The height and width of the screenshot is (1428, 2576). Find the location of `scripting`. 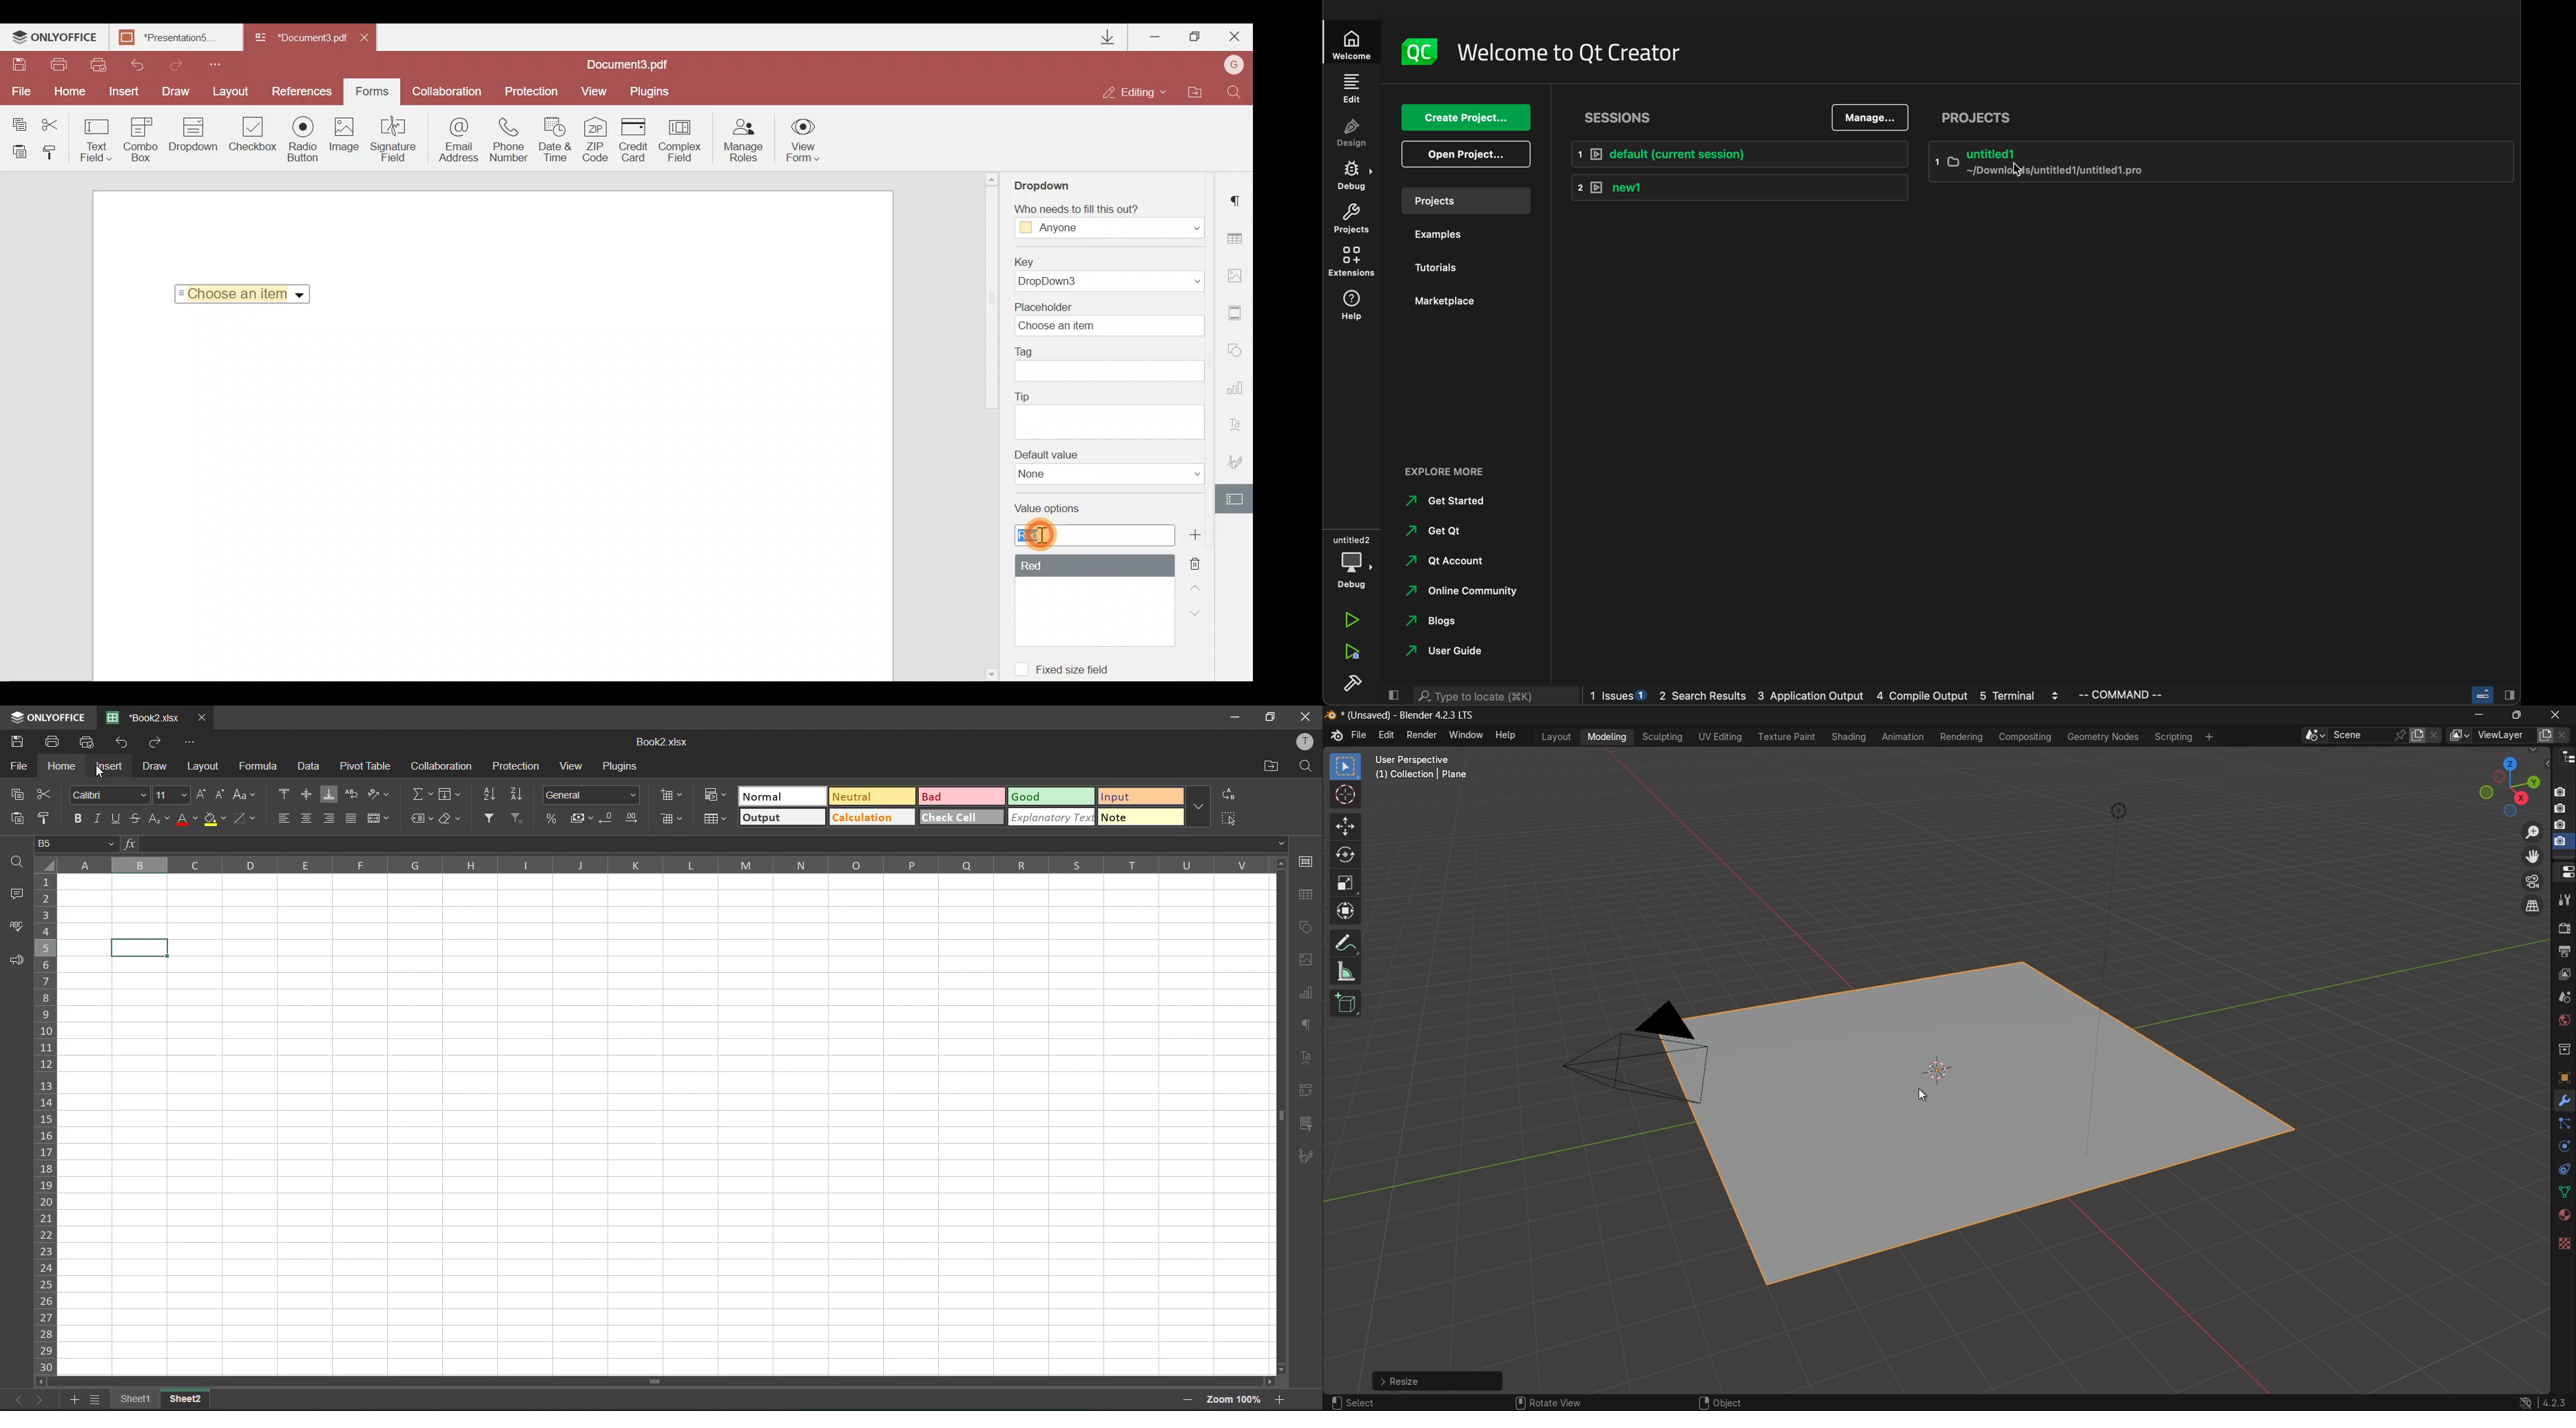

scripting is located at coordinates (2171, 738).